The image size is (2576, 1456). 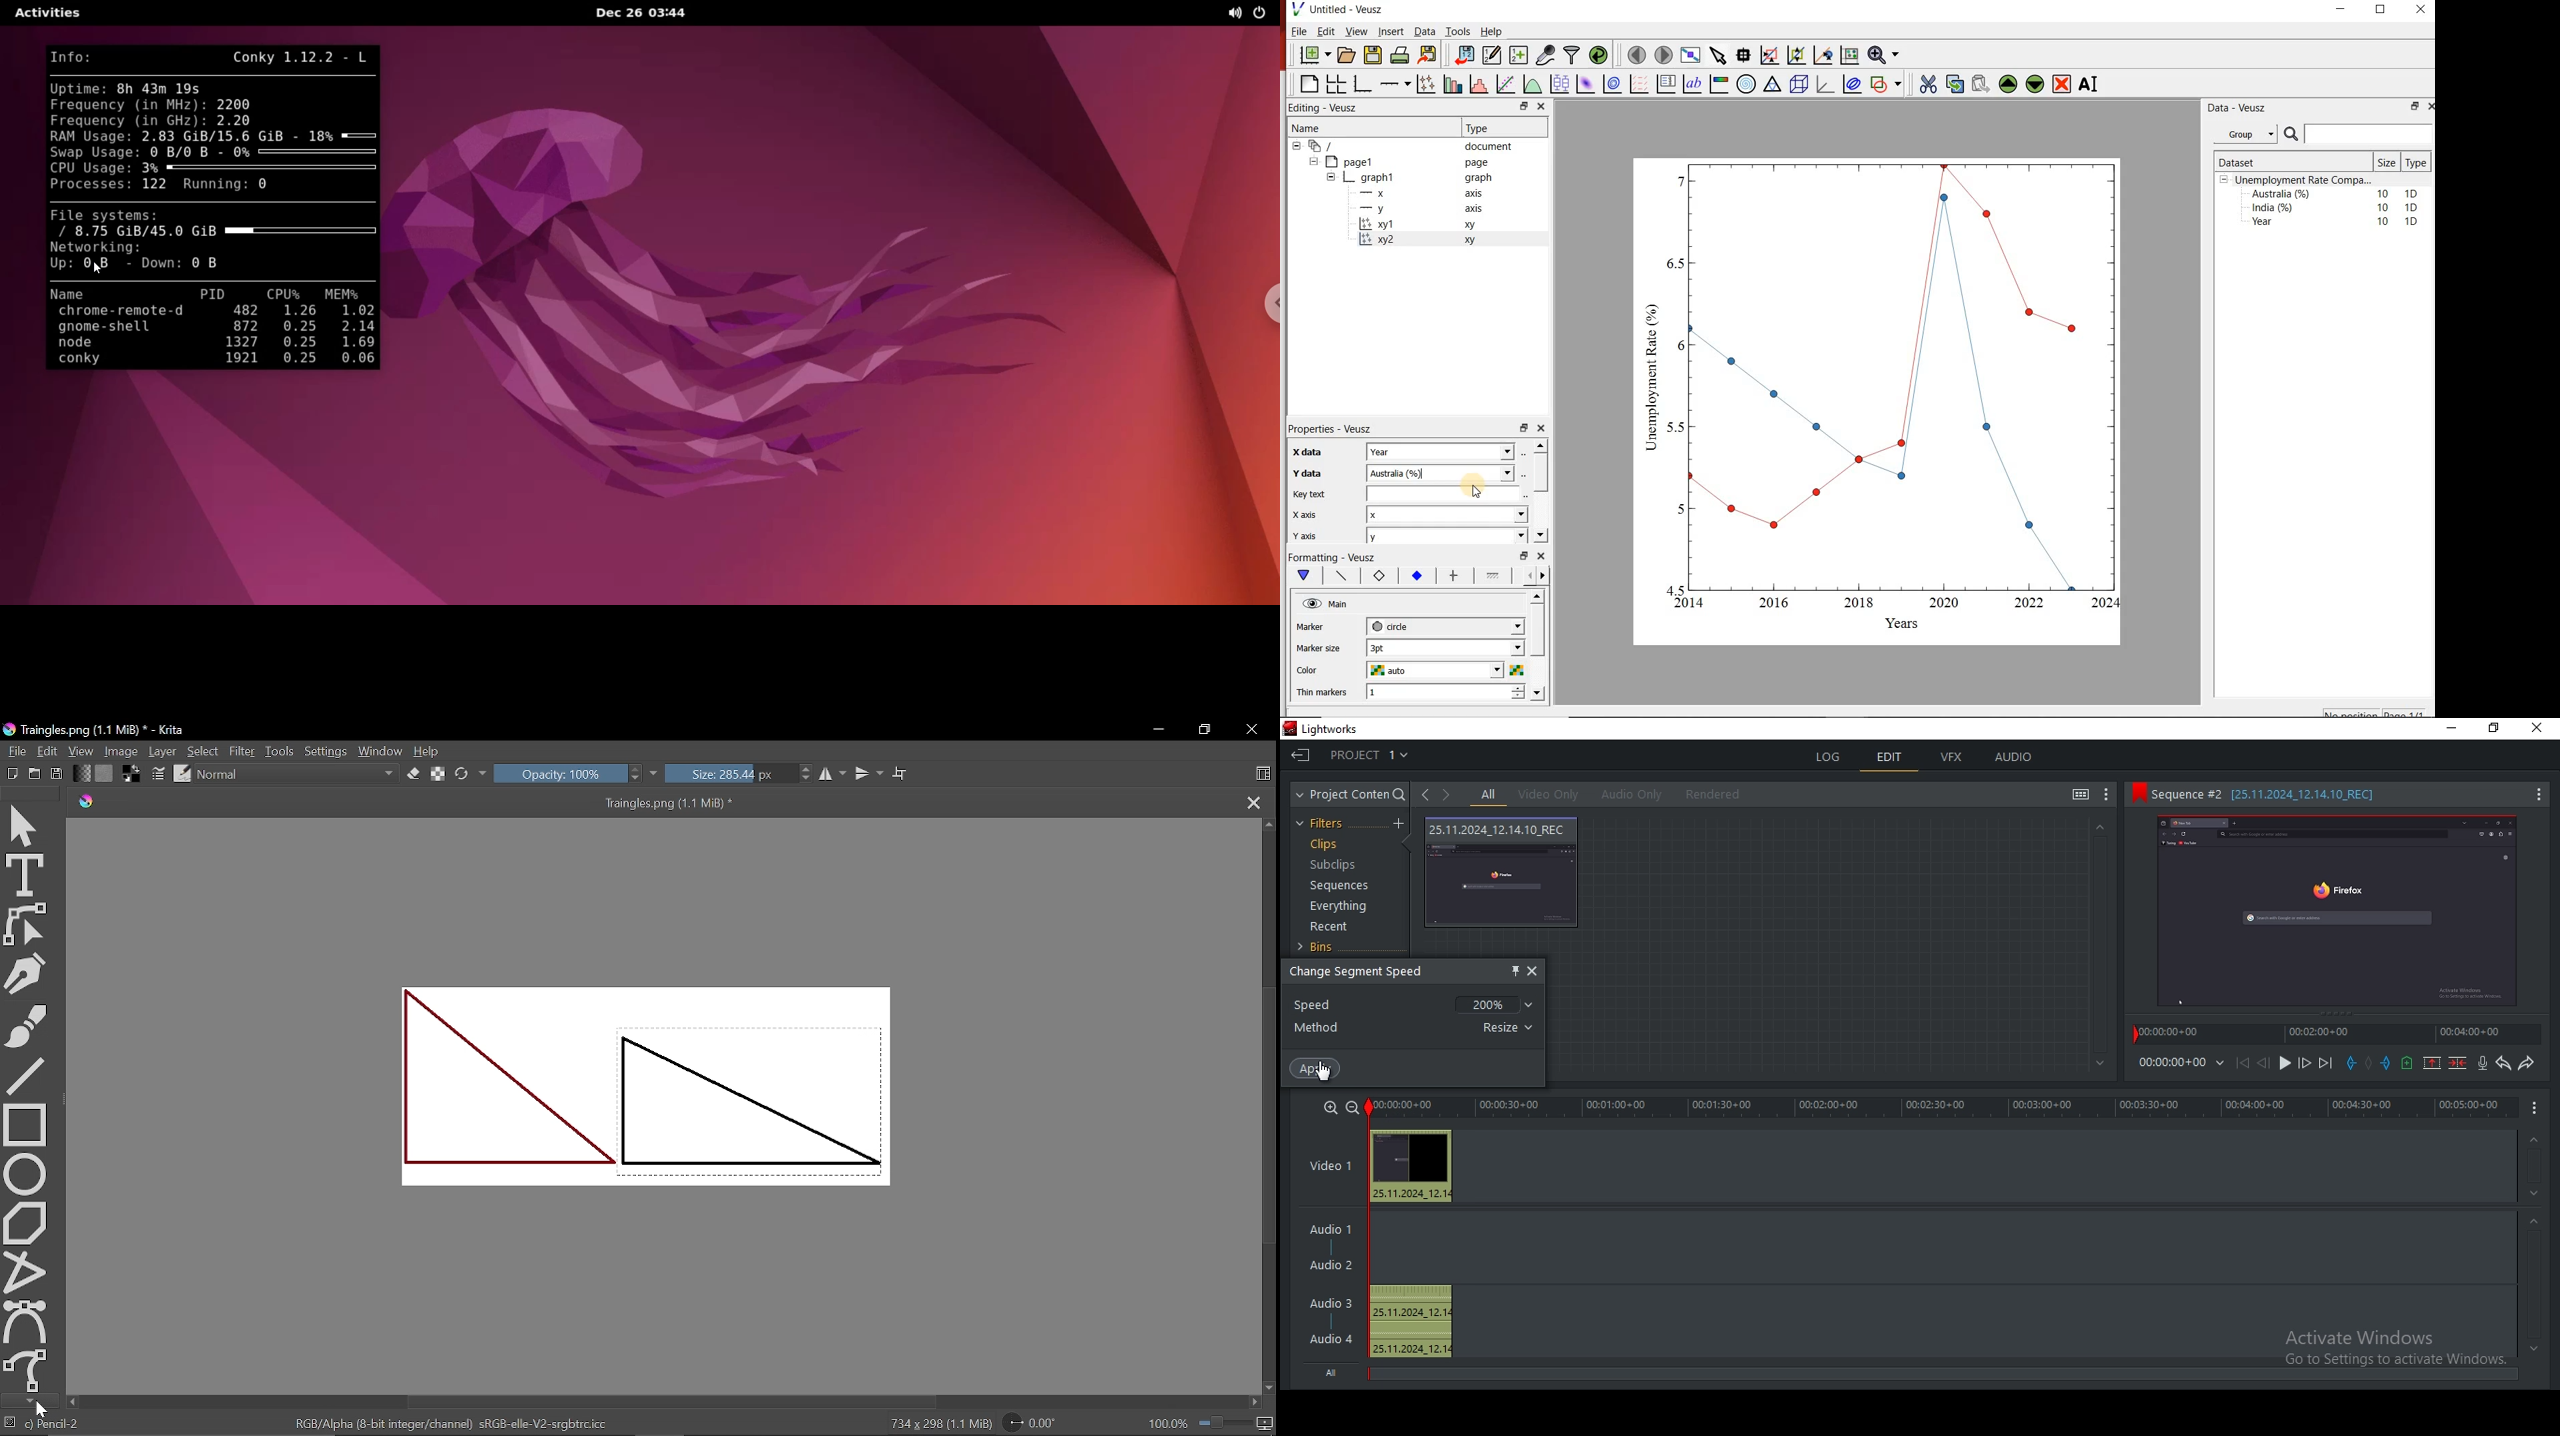 I want to click on timeline, so click(x=1942, y=1108).